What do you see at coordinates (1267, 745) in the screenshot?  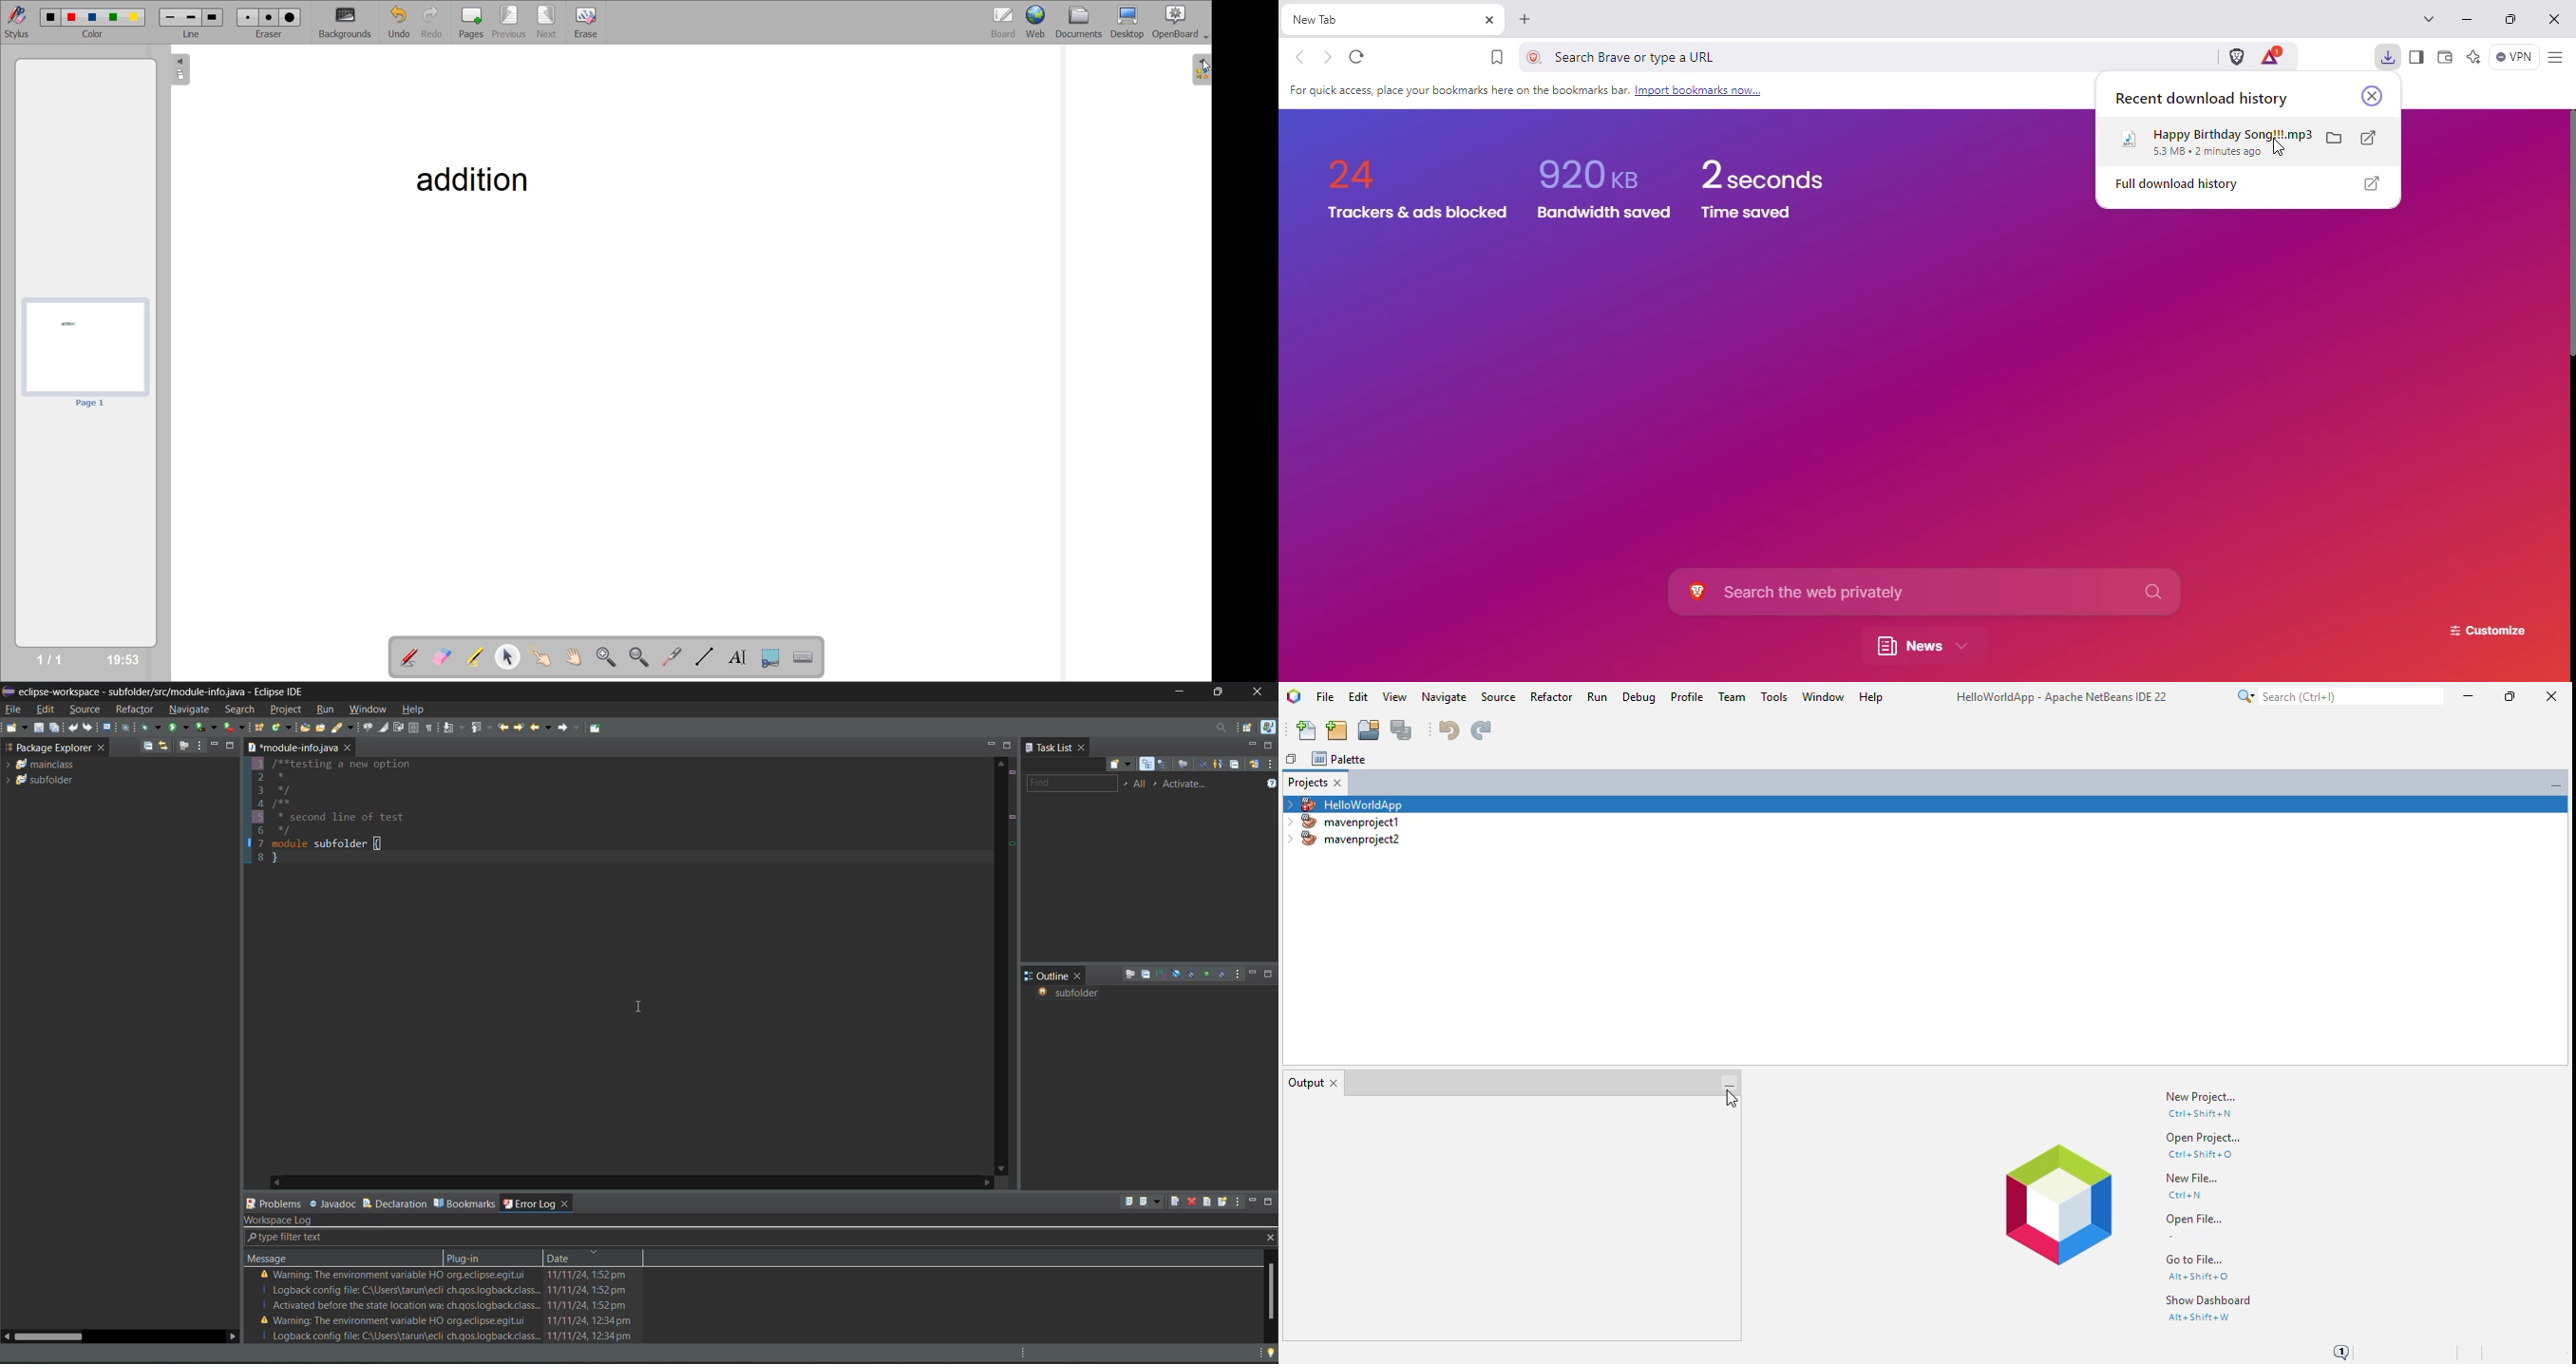 I see `maximize` at bounding box center [1267, 745].